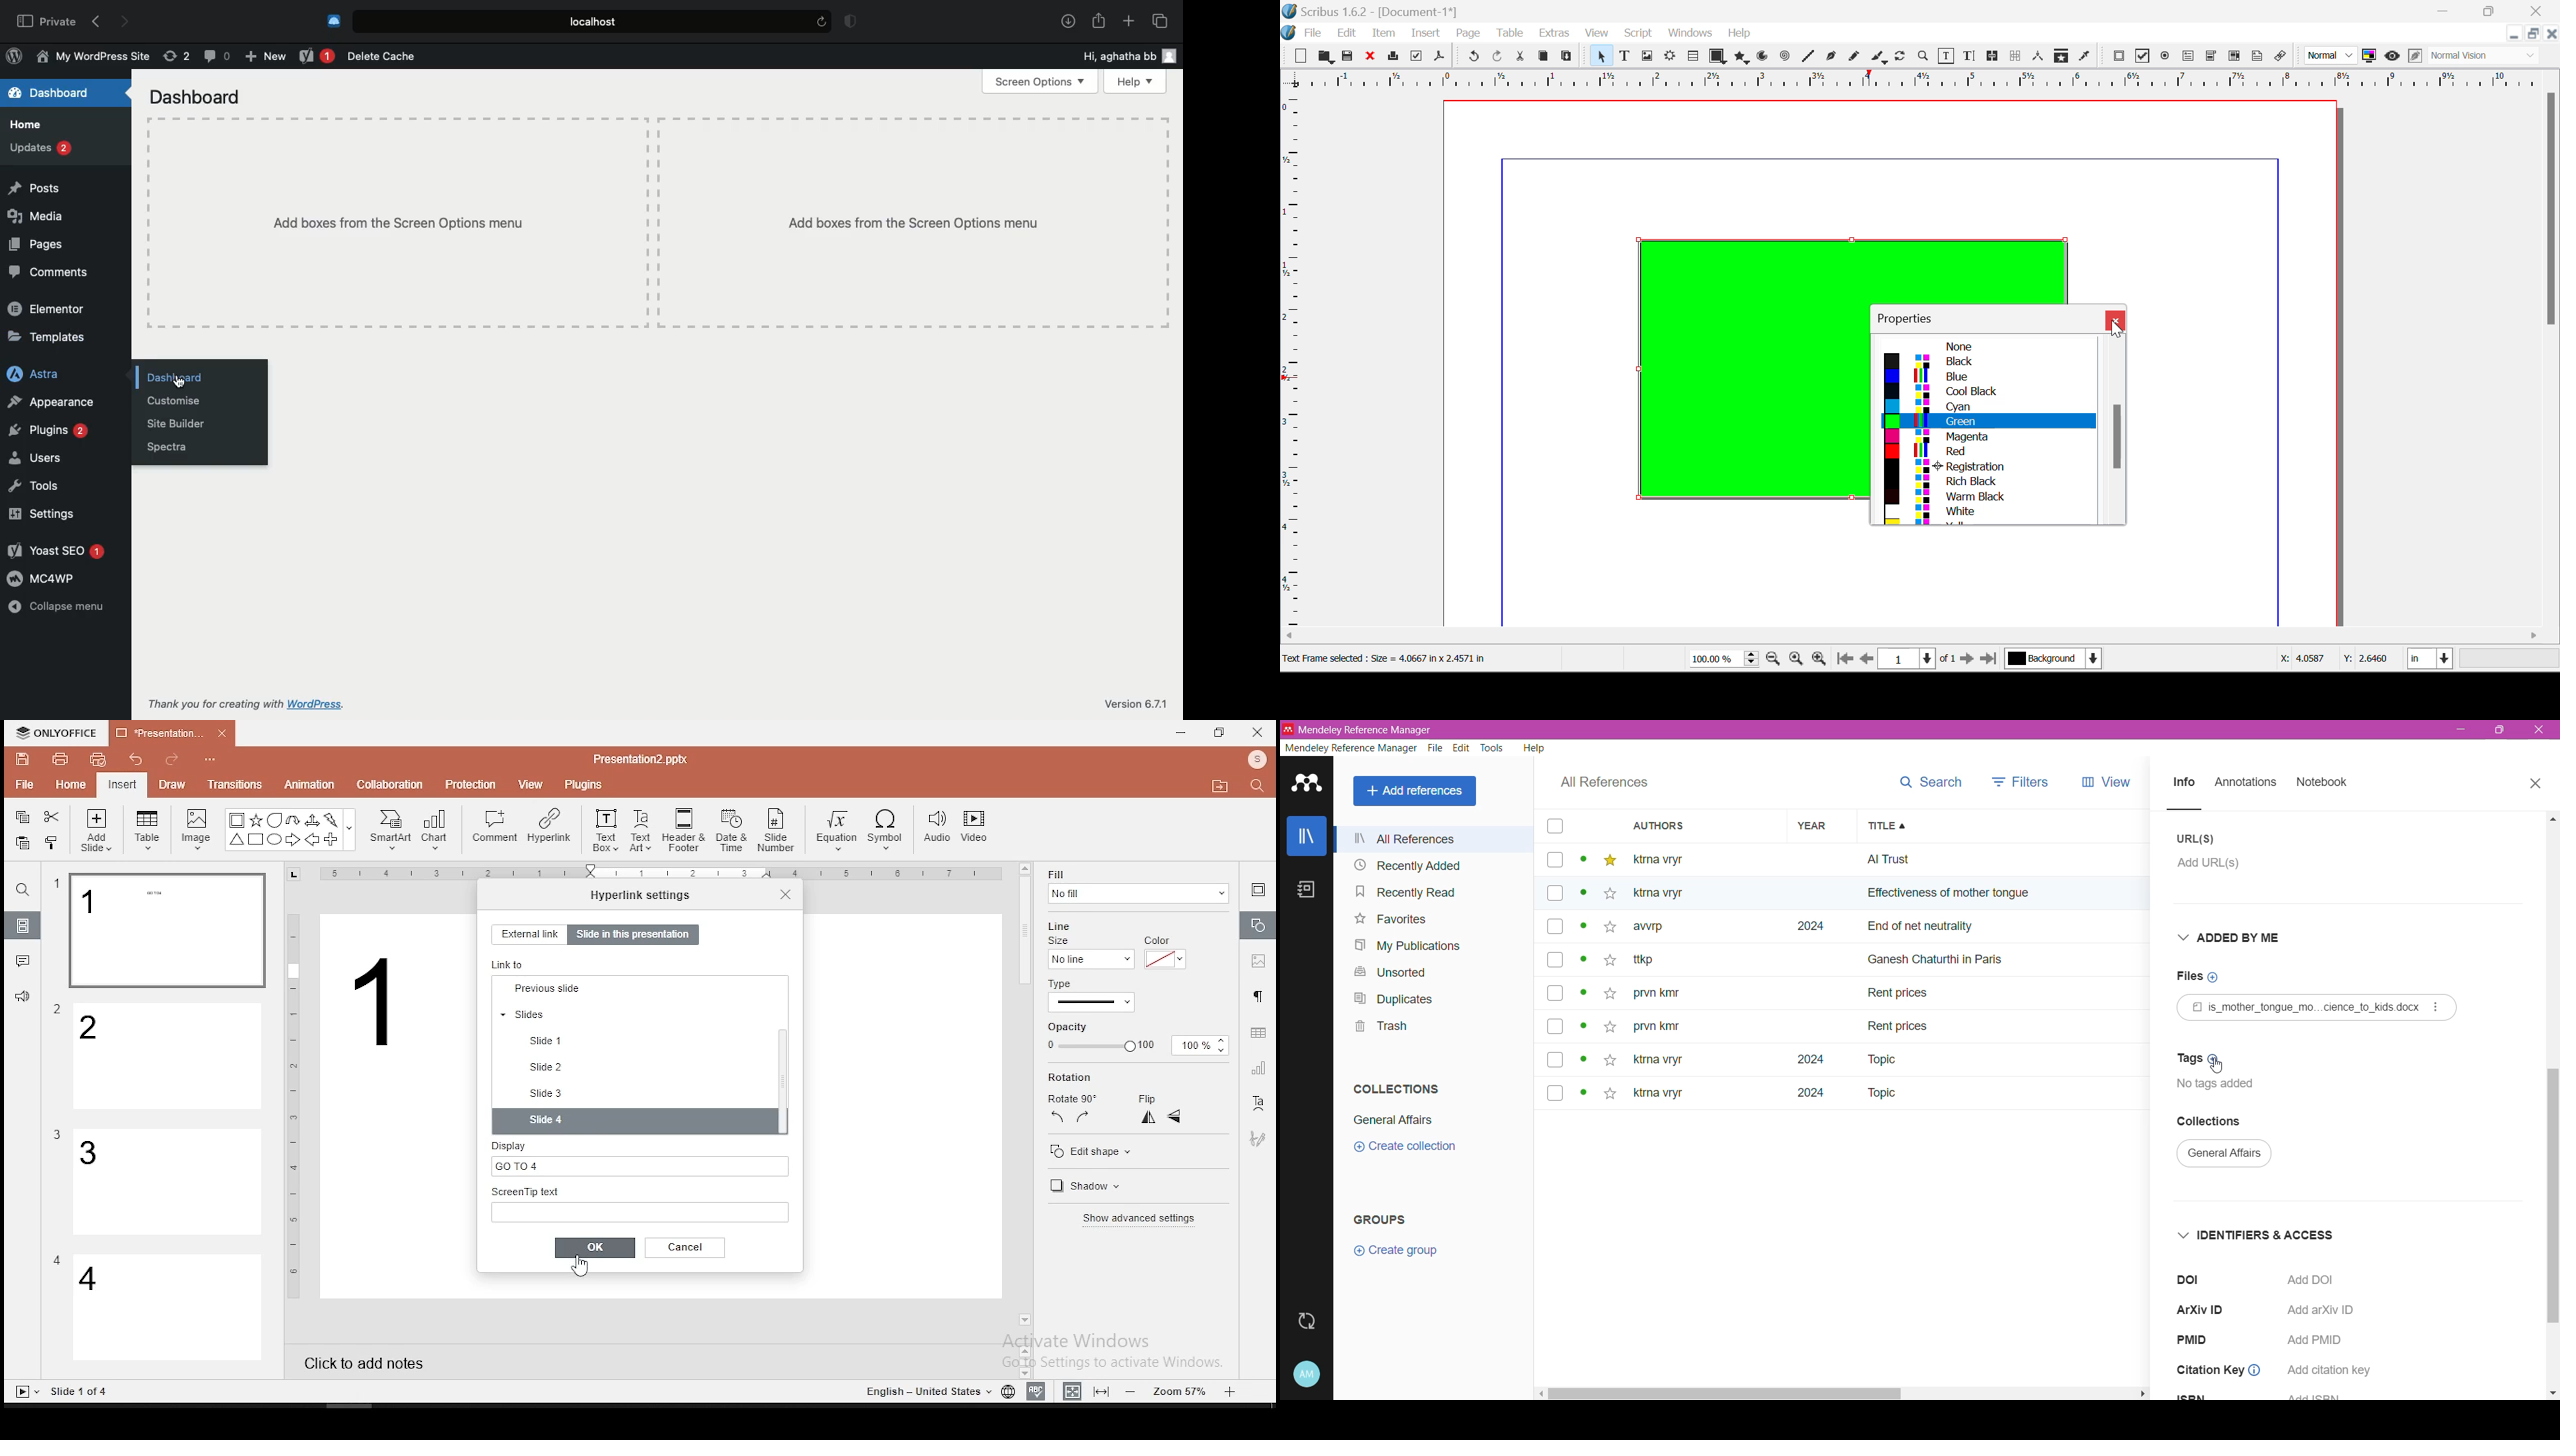  Describe the element at coordinates (2115, 782) in the screenshot. I see `views ` at that location.